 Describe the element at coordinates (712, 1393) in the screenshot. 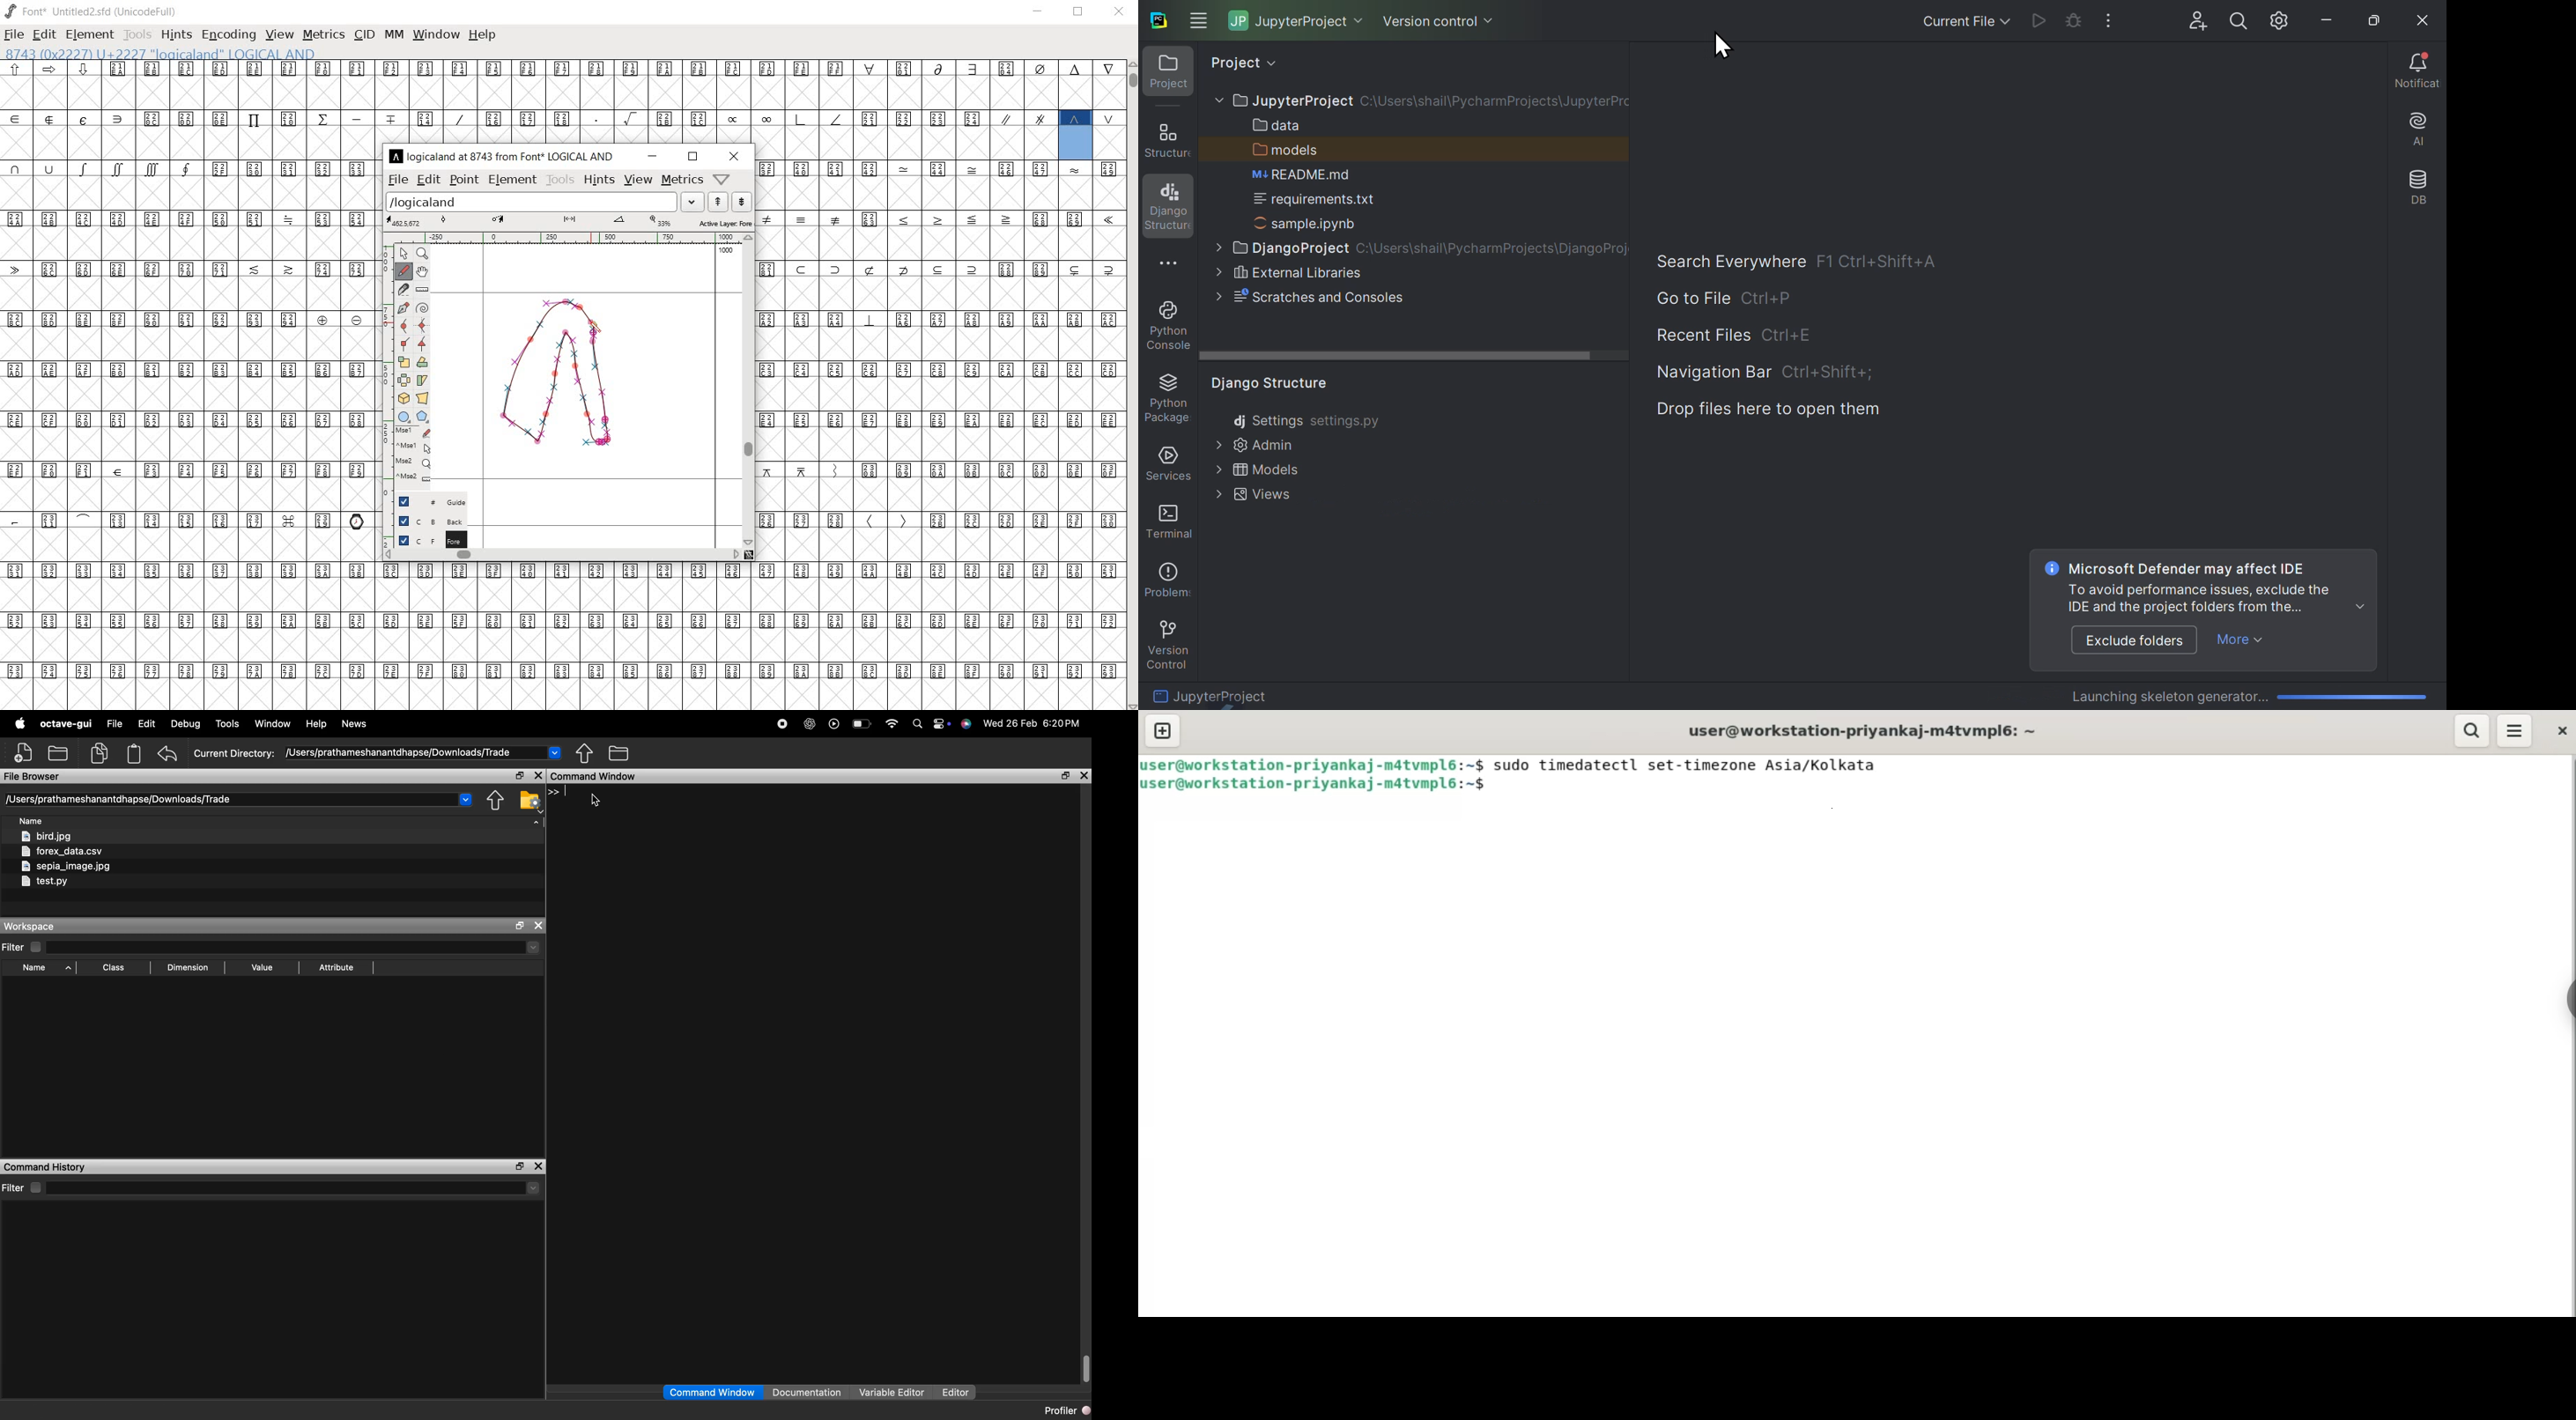

I see `Command Window` at that location.